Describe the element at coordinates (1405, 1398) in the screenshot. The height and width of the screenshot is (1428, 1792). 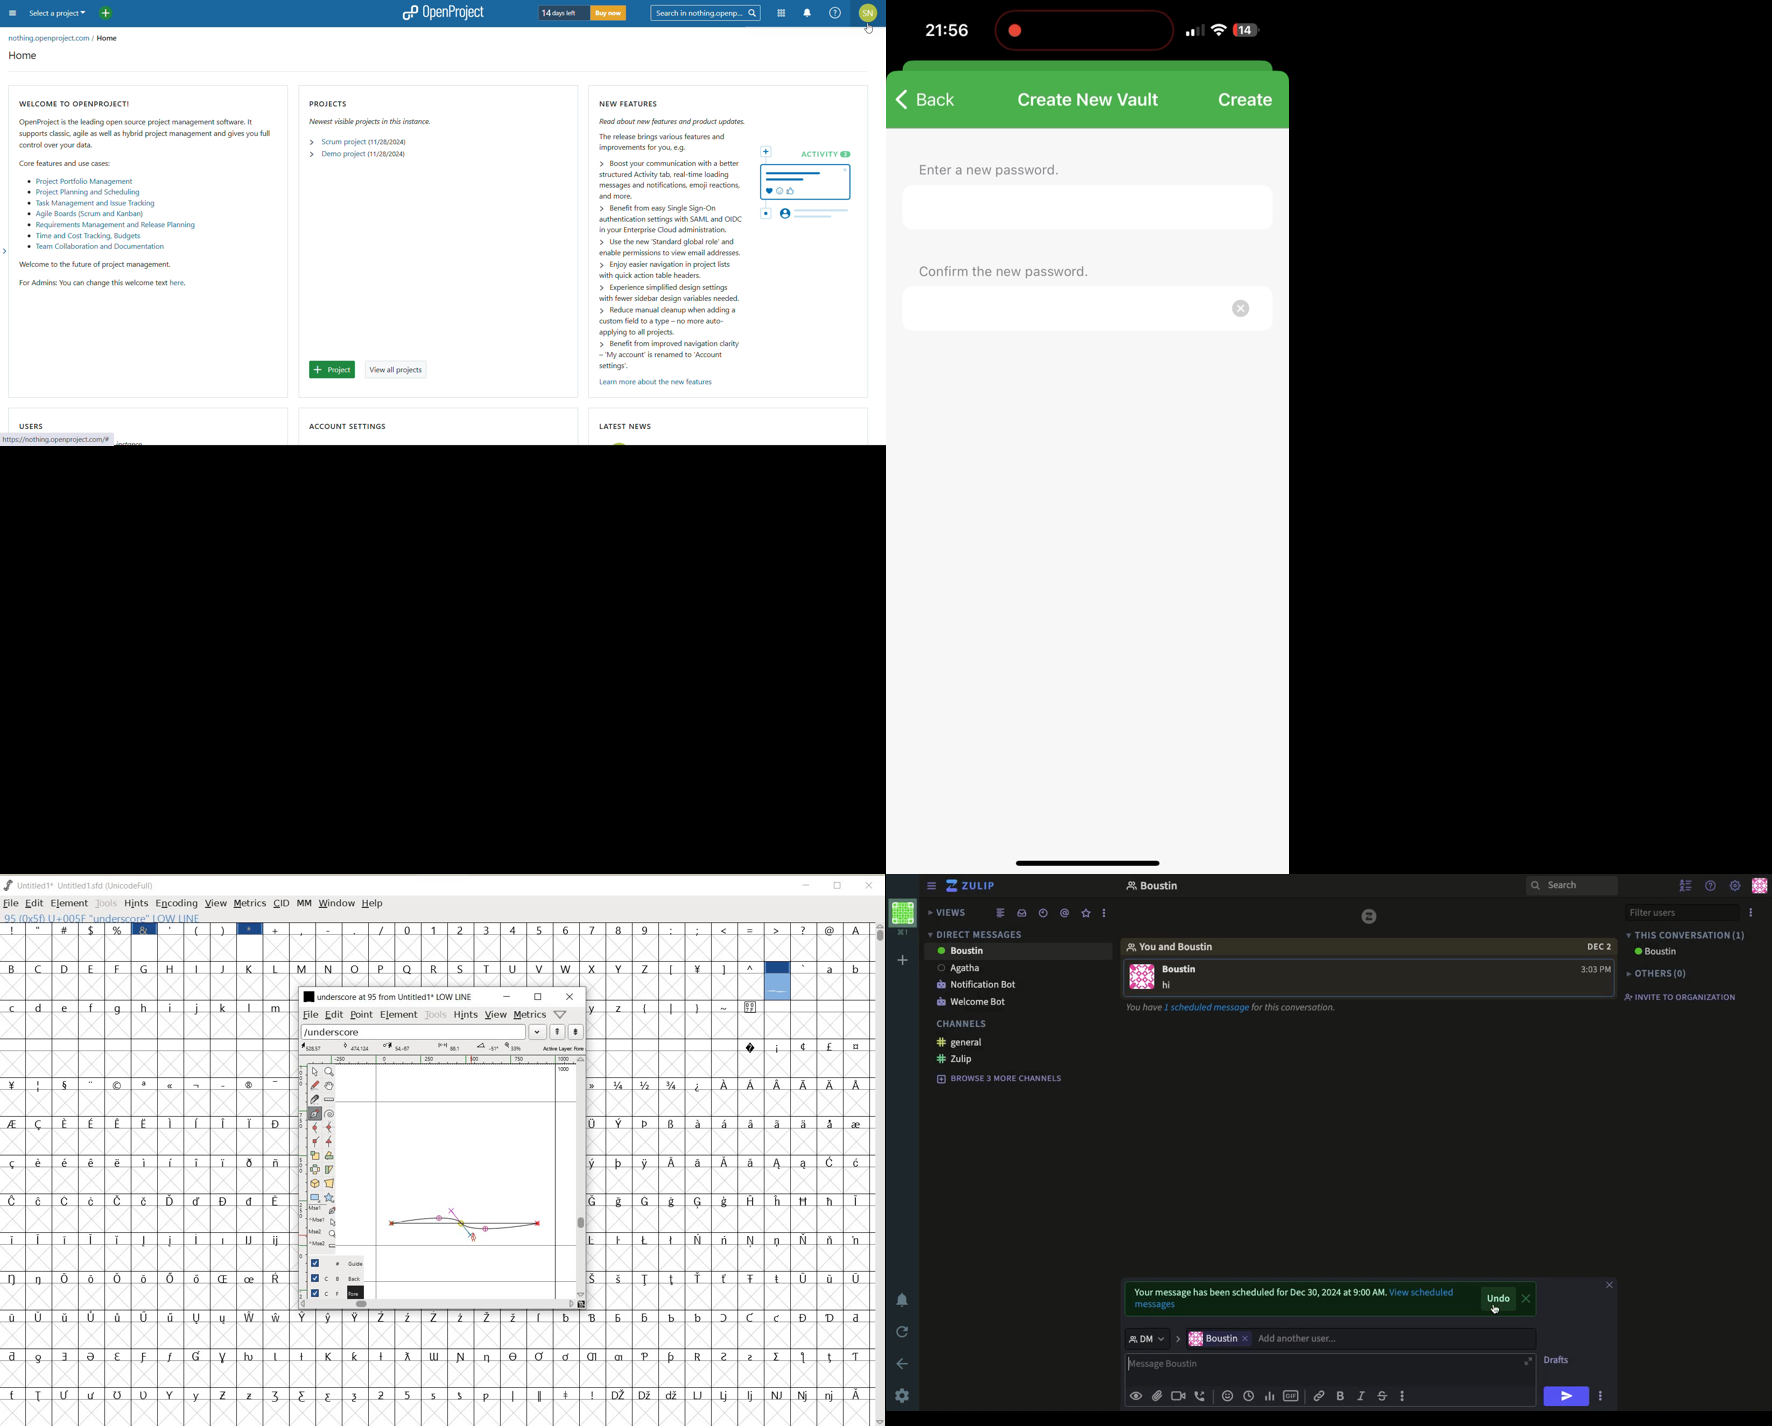
I see `options` at that location.